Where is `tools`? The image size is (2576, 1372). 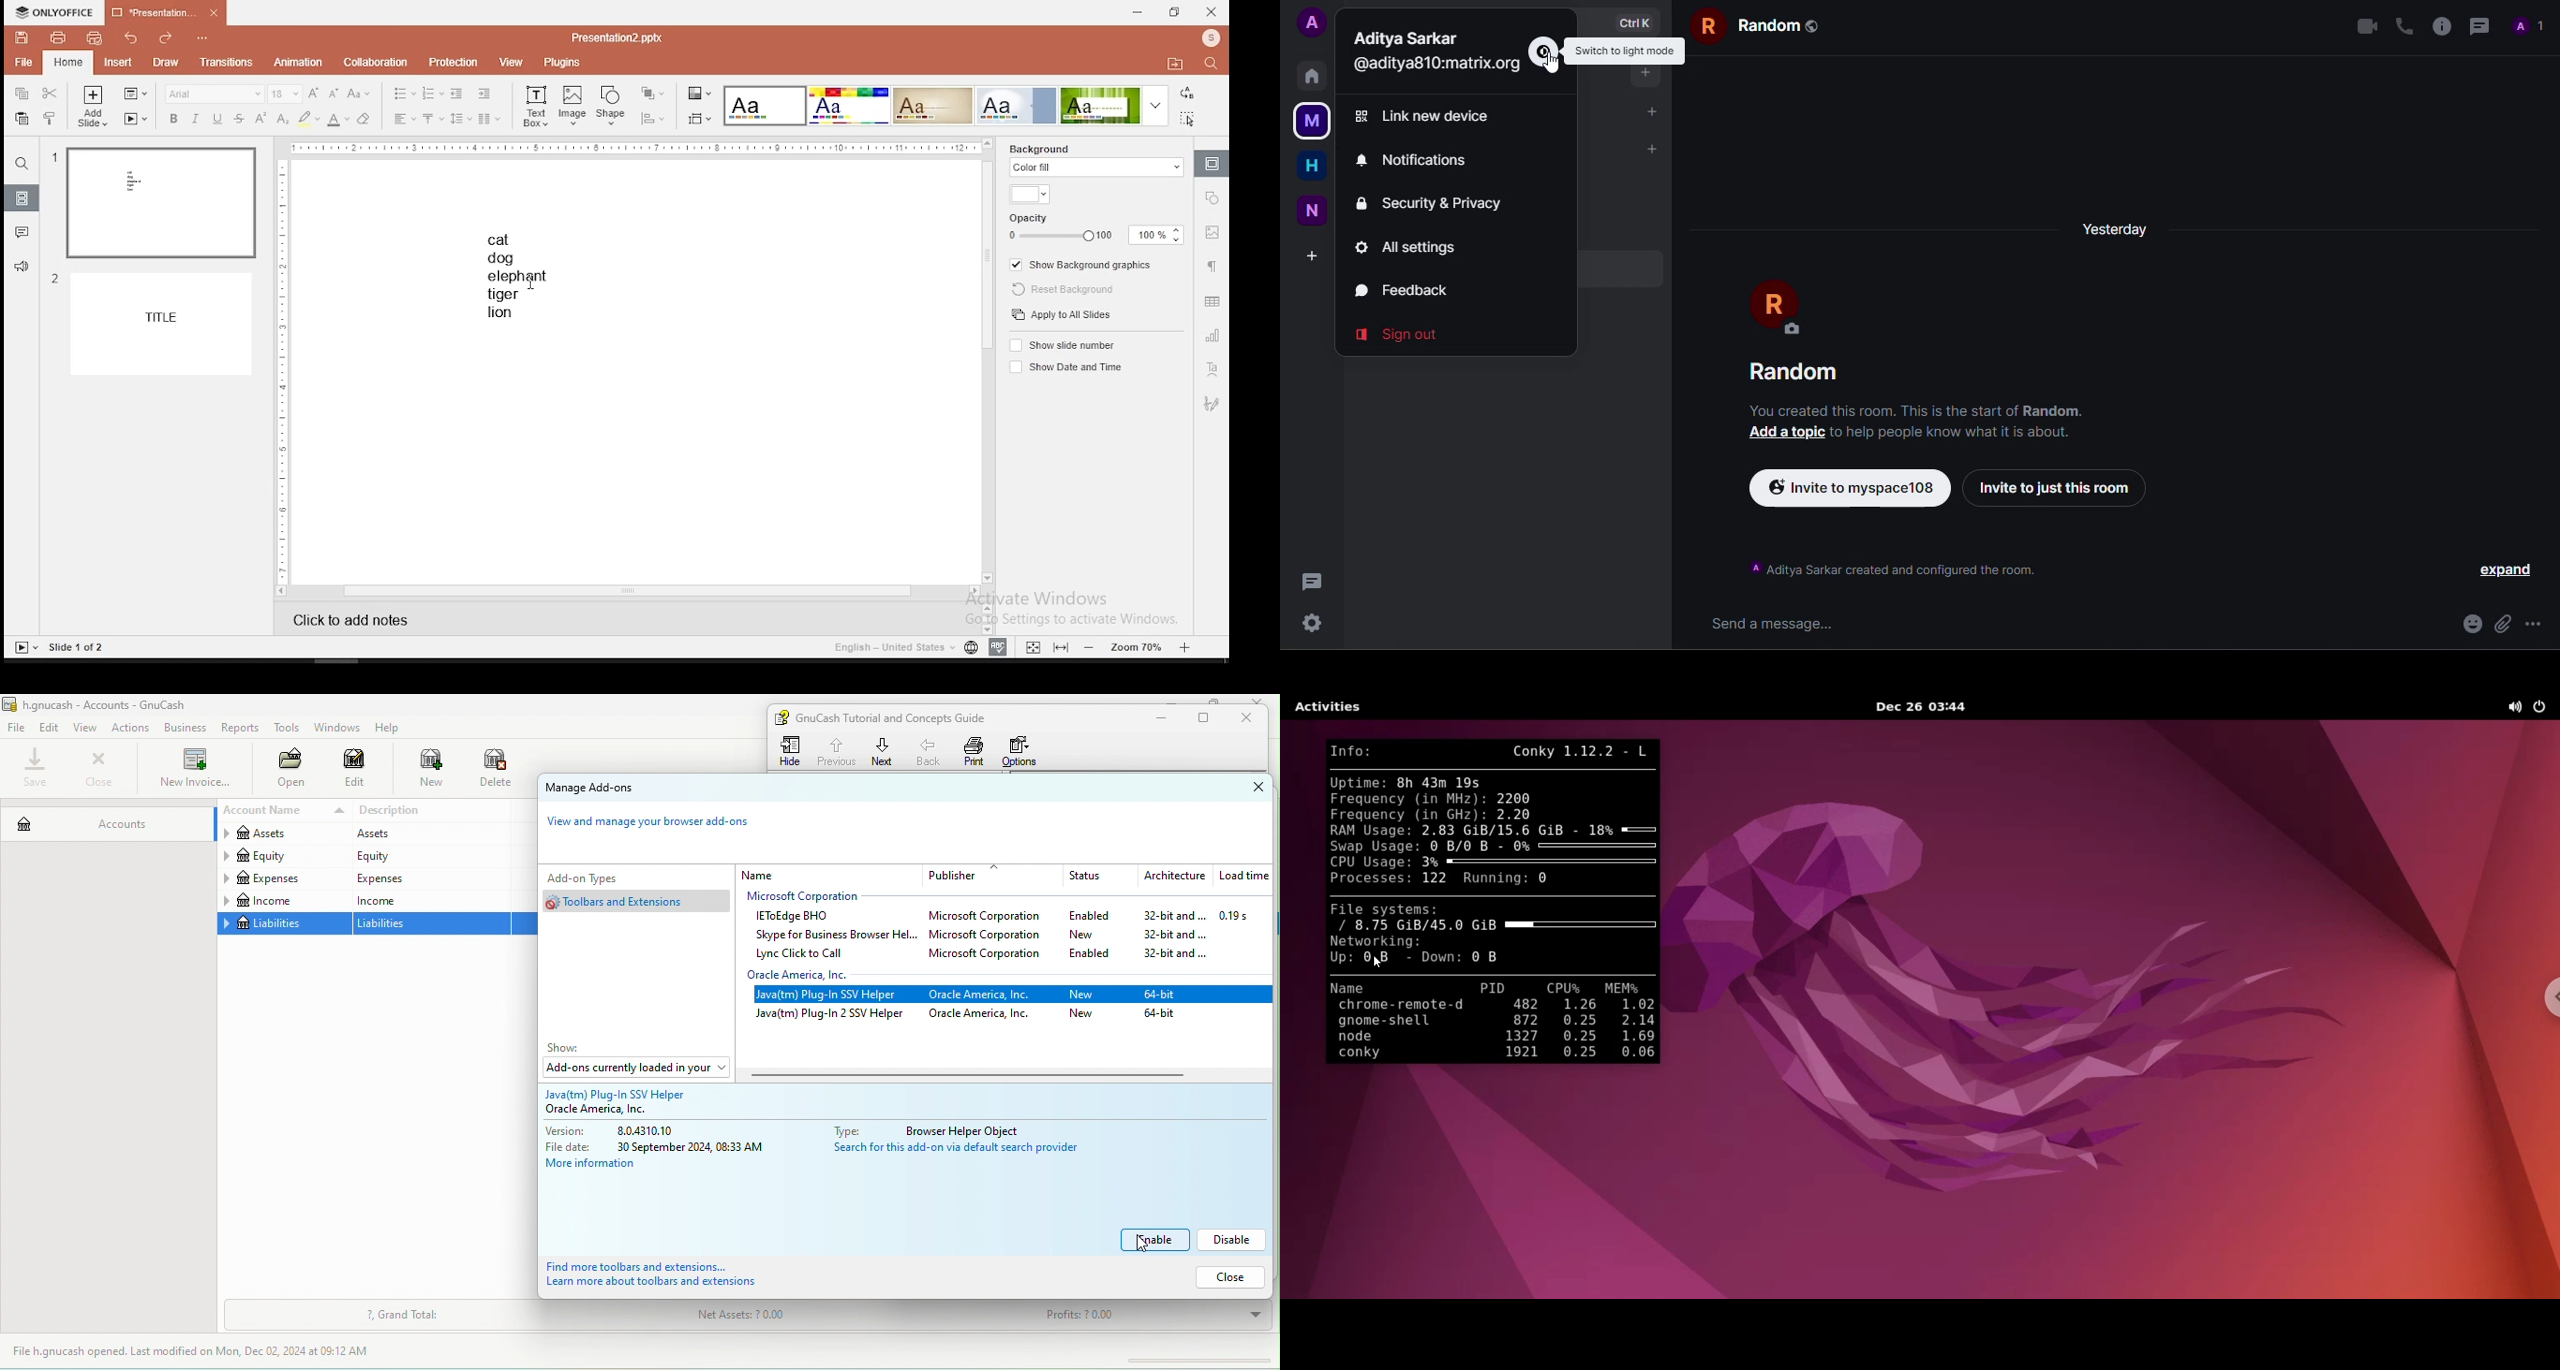 tools is located at coordinates (288, 730).